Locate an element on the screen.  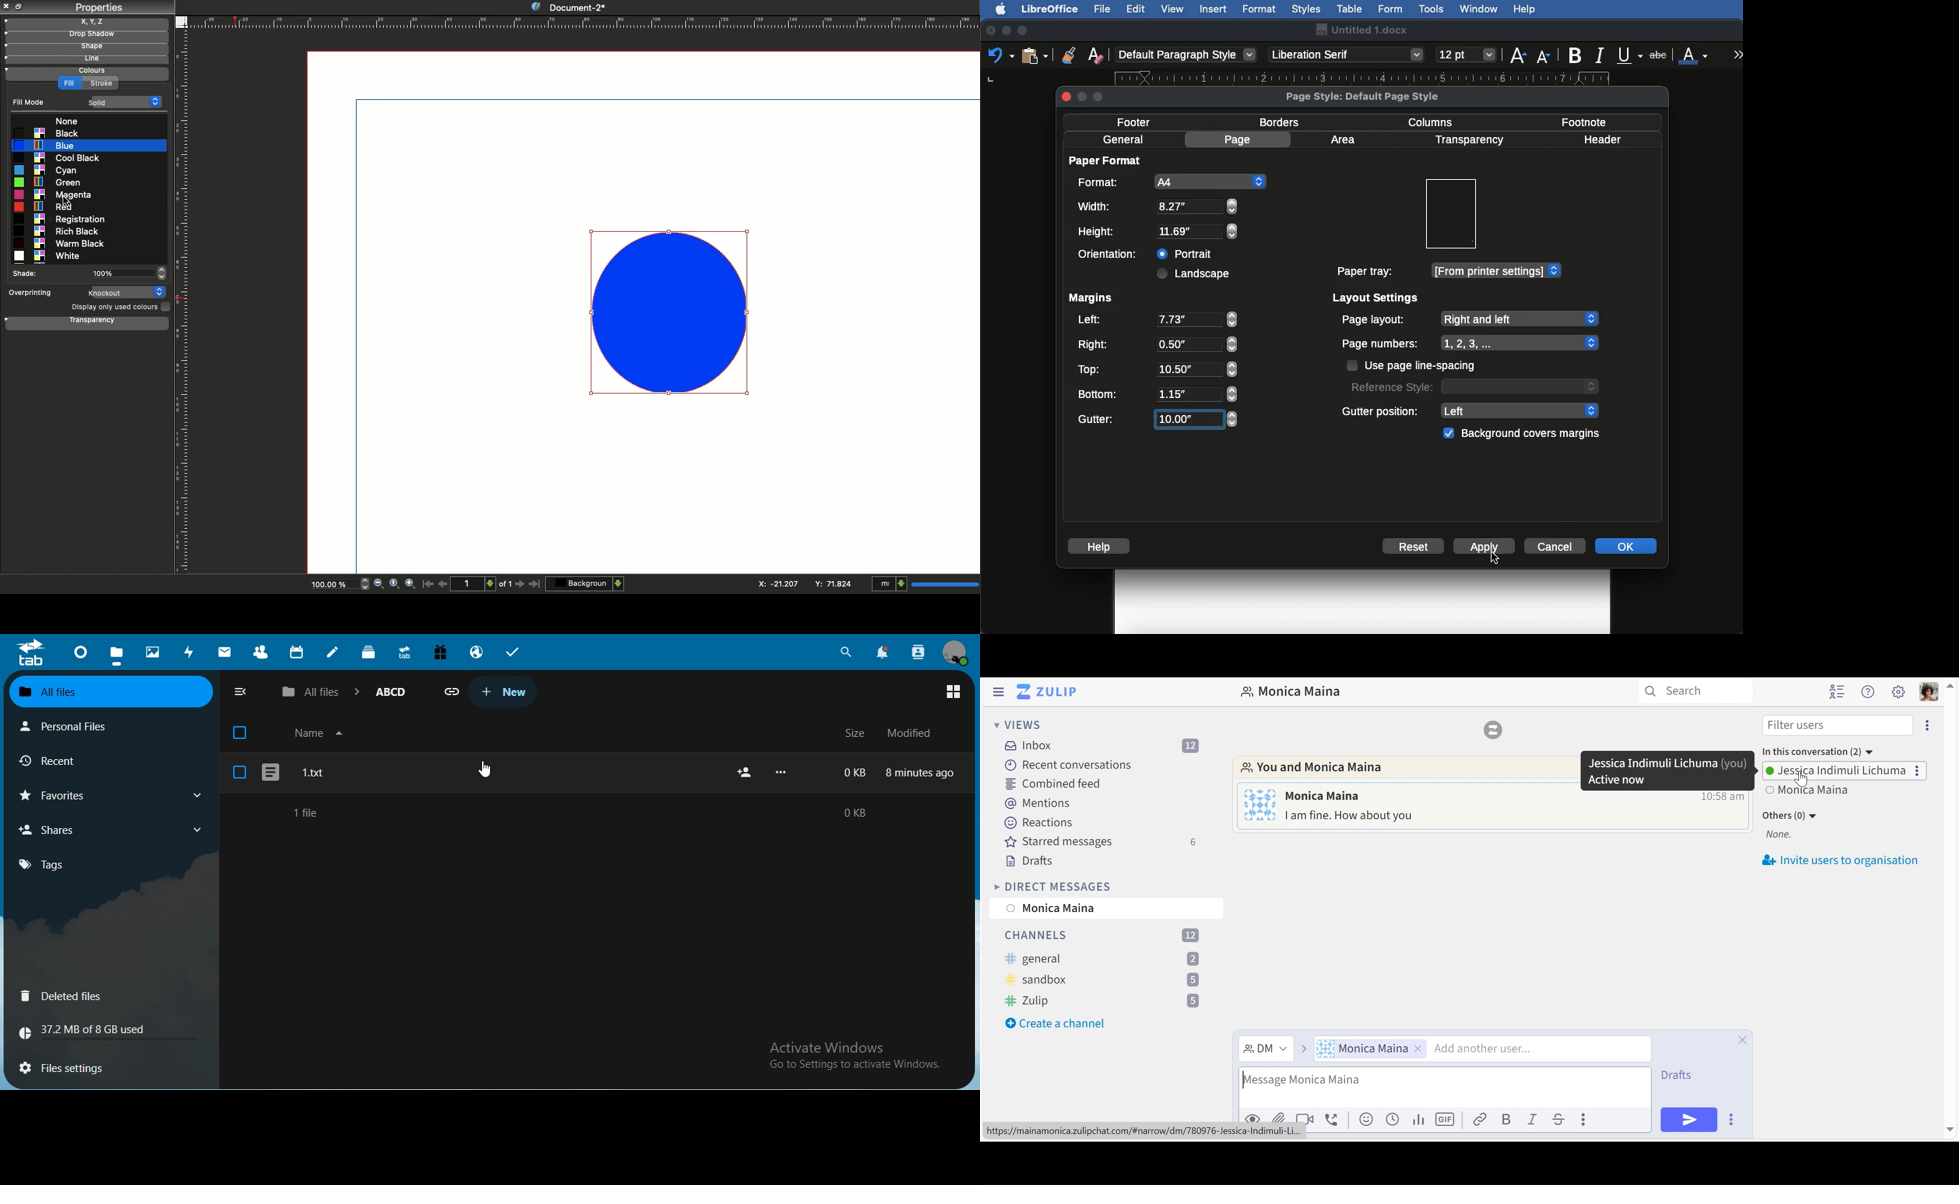
Size decrease is located at coordinates (1547, 56).